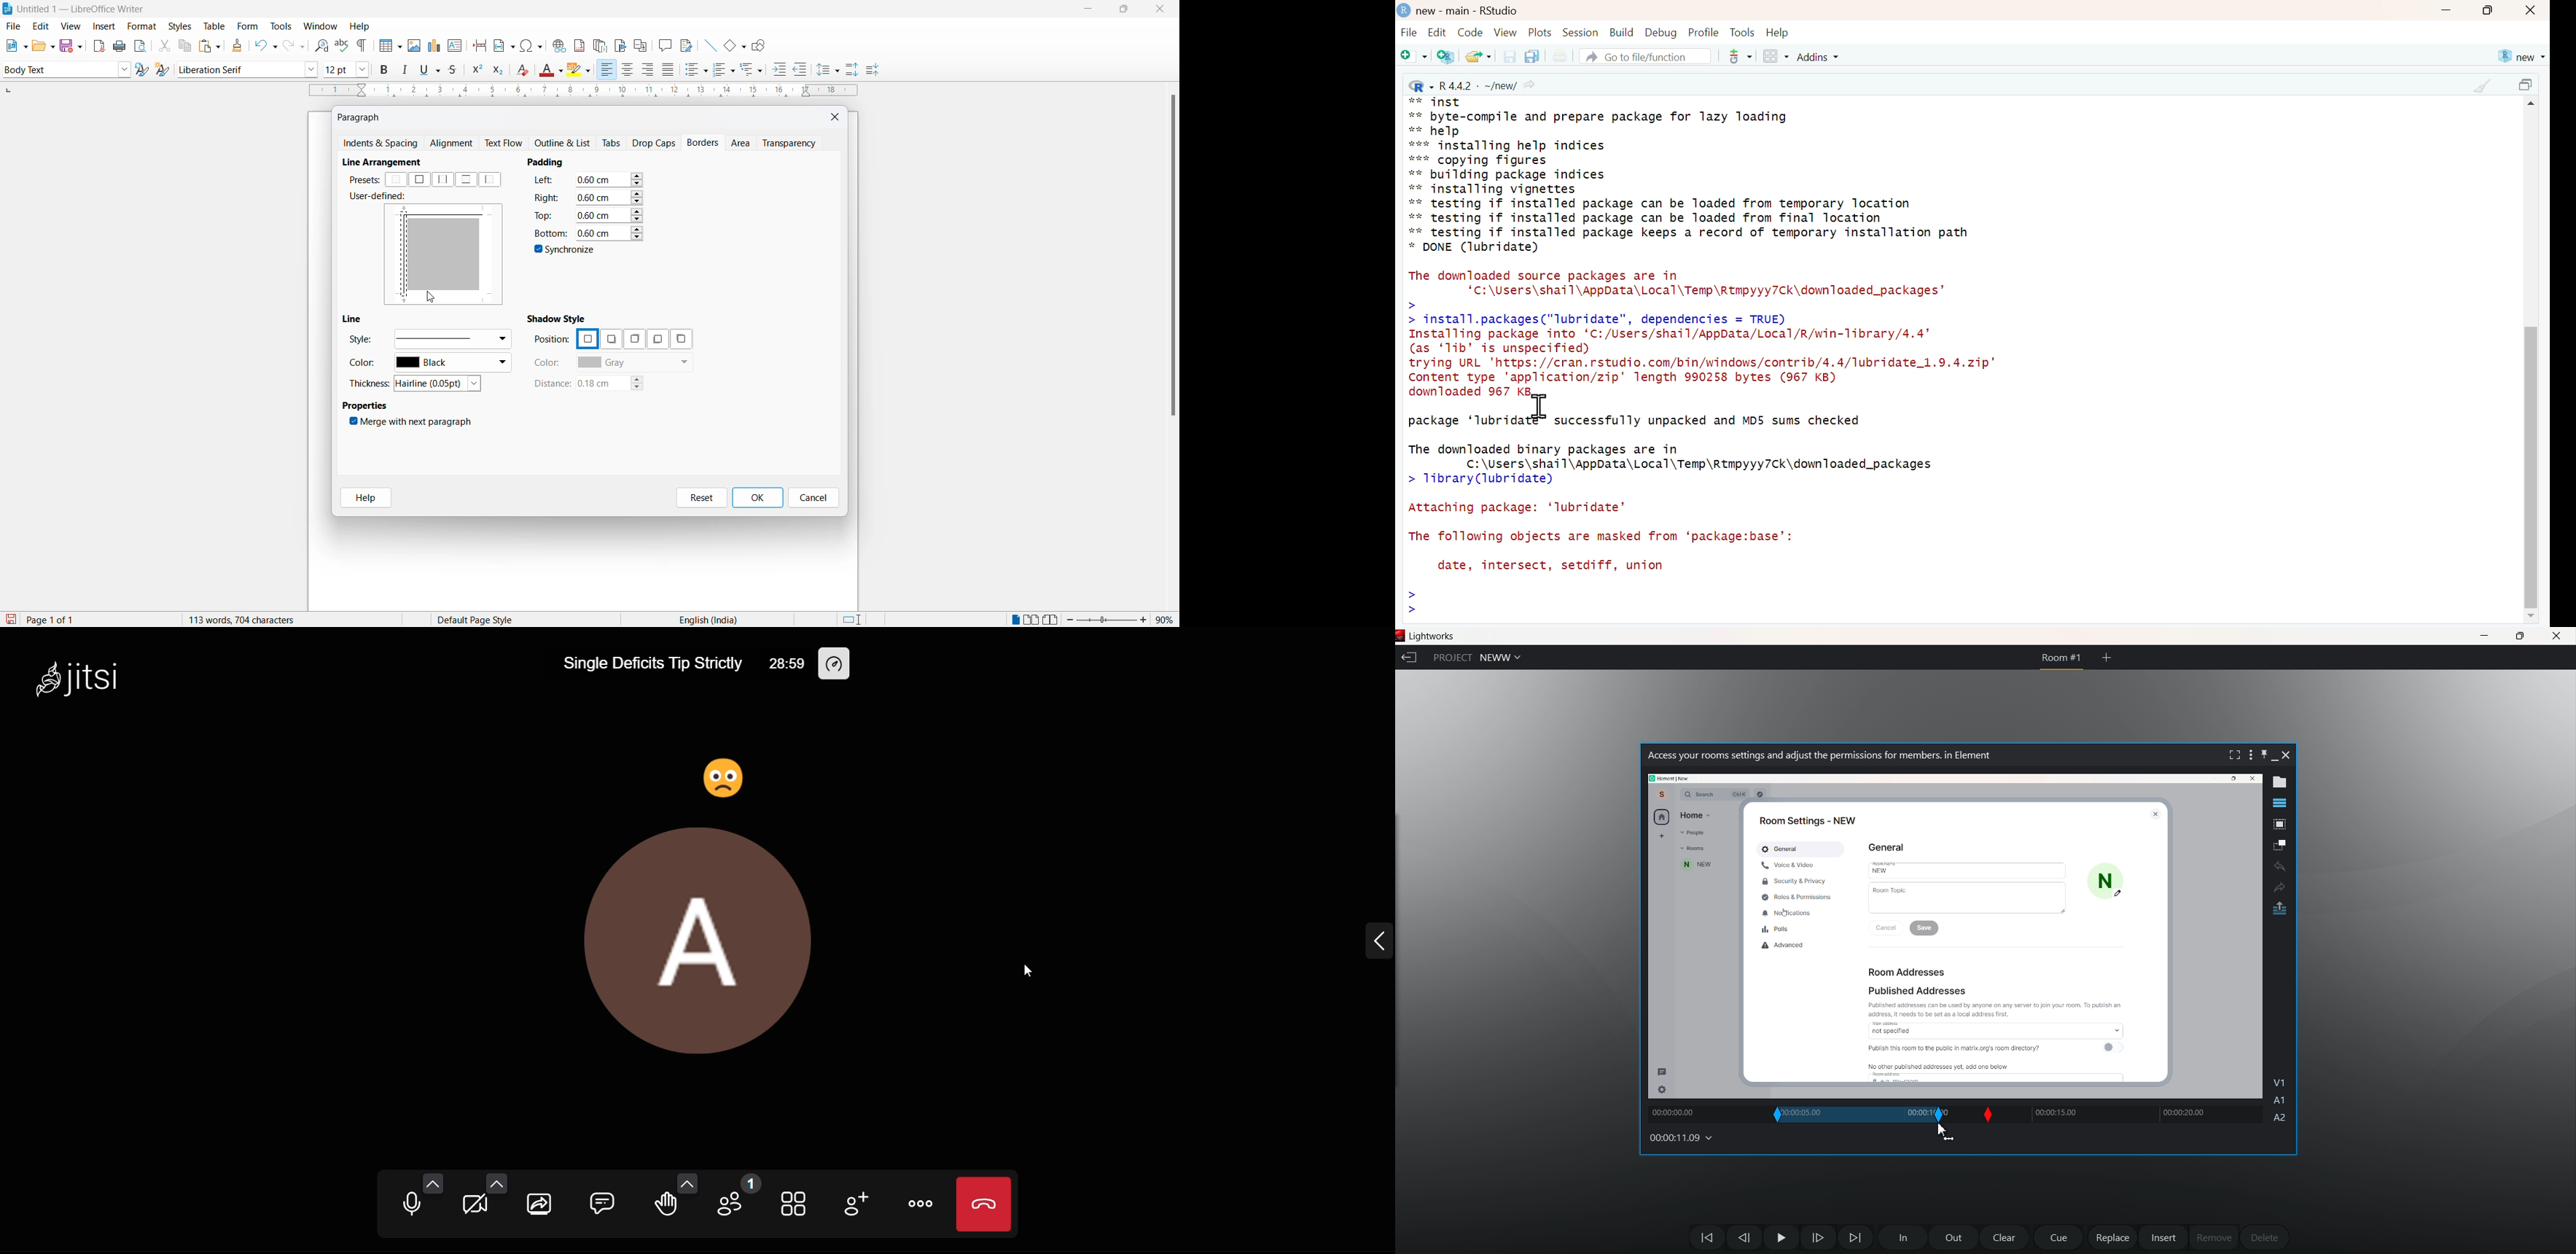  What do you see at coordinates (100, 45) in the screenshot?
I see `export as pdf` at bounding box center [100, 45].